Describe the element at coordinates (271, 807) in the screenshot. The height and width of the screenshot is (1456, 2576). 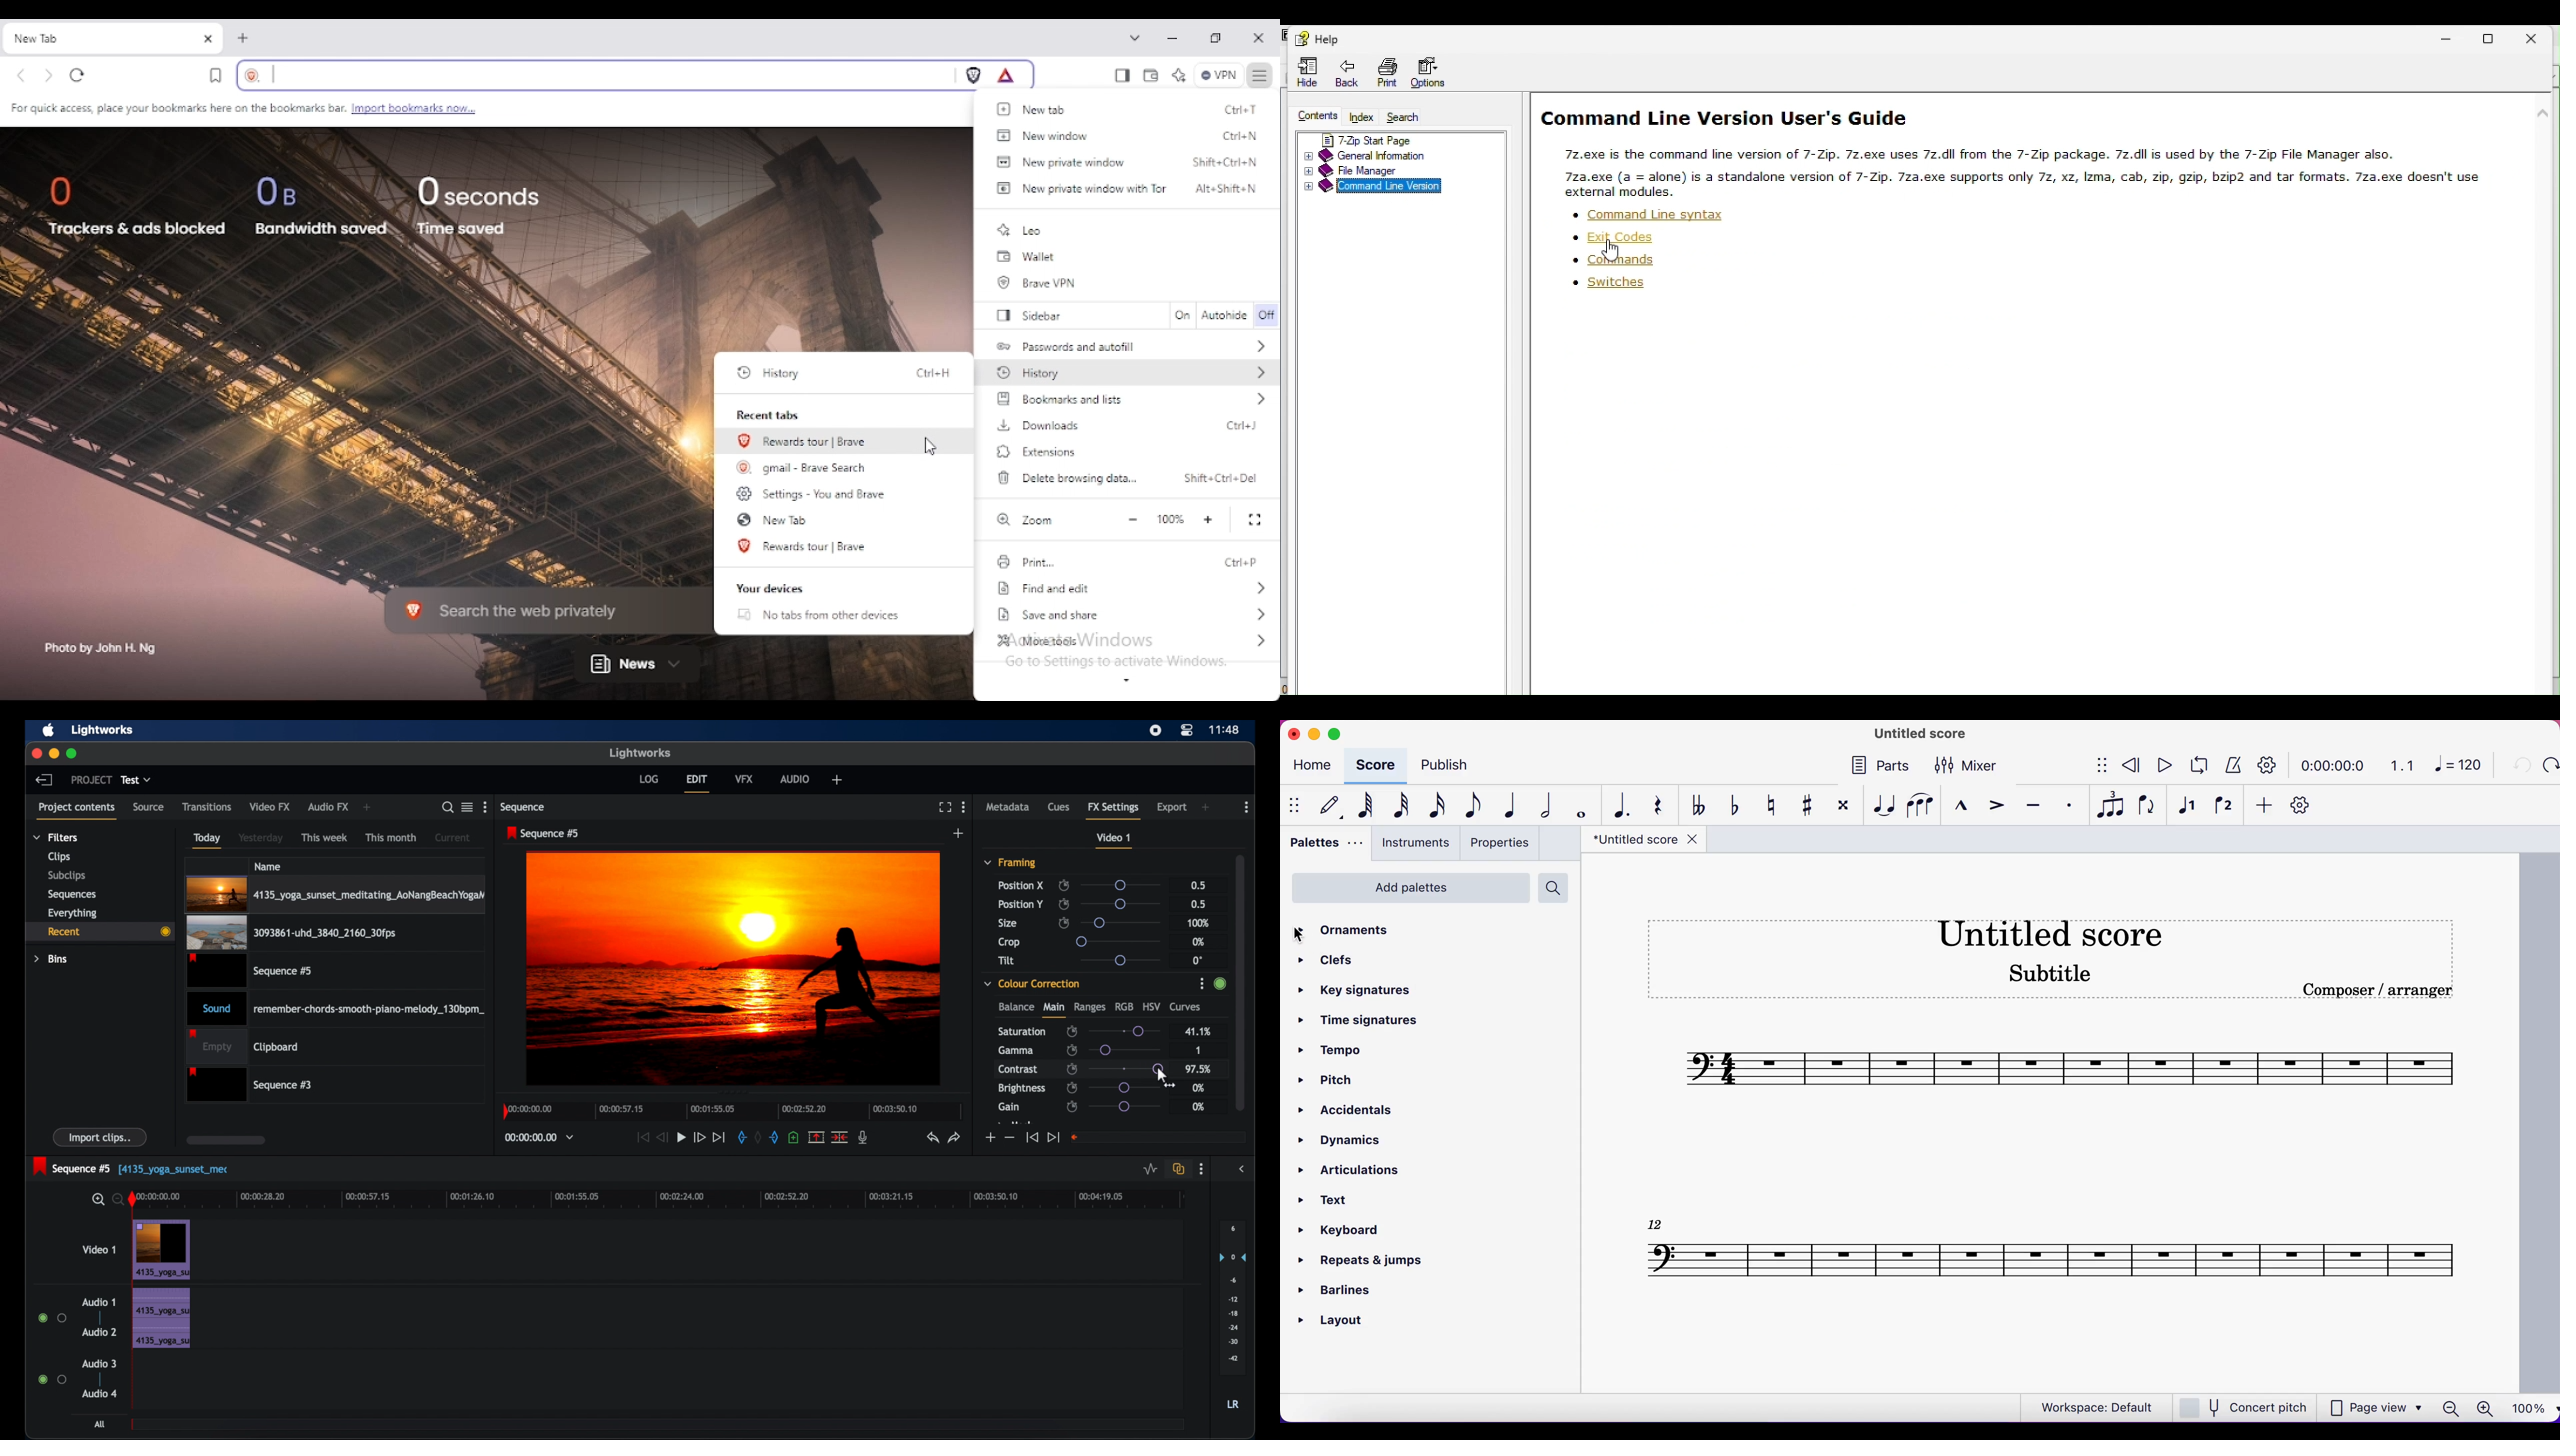
I see `video fx` at that location.